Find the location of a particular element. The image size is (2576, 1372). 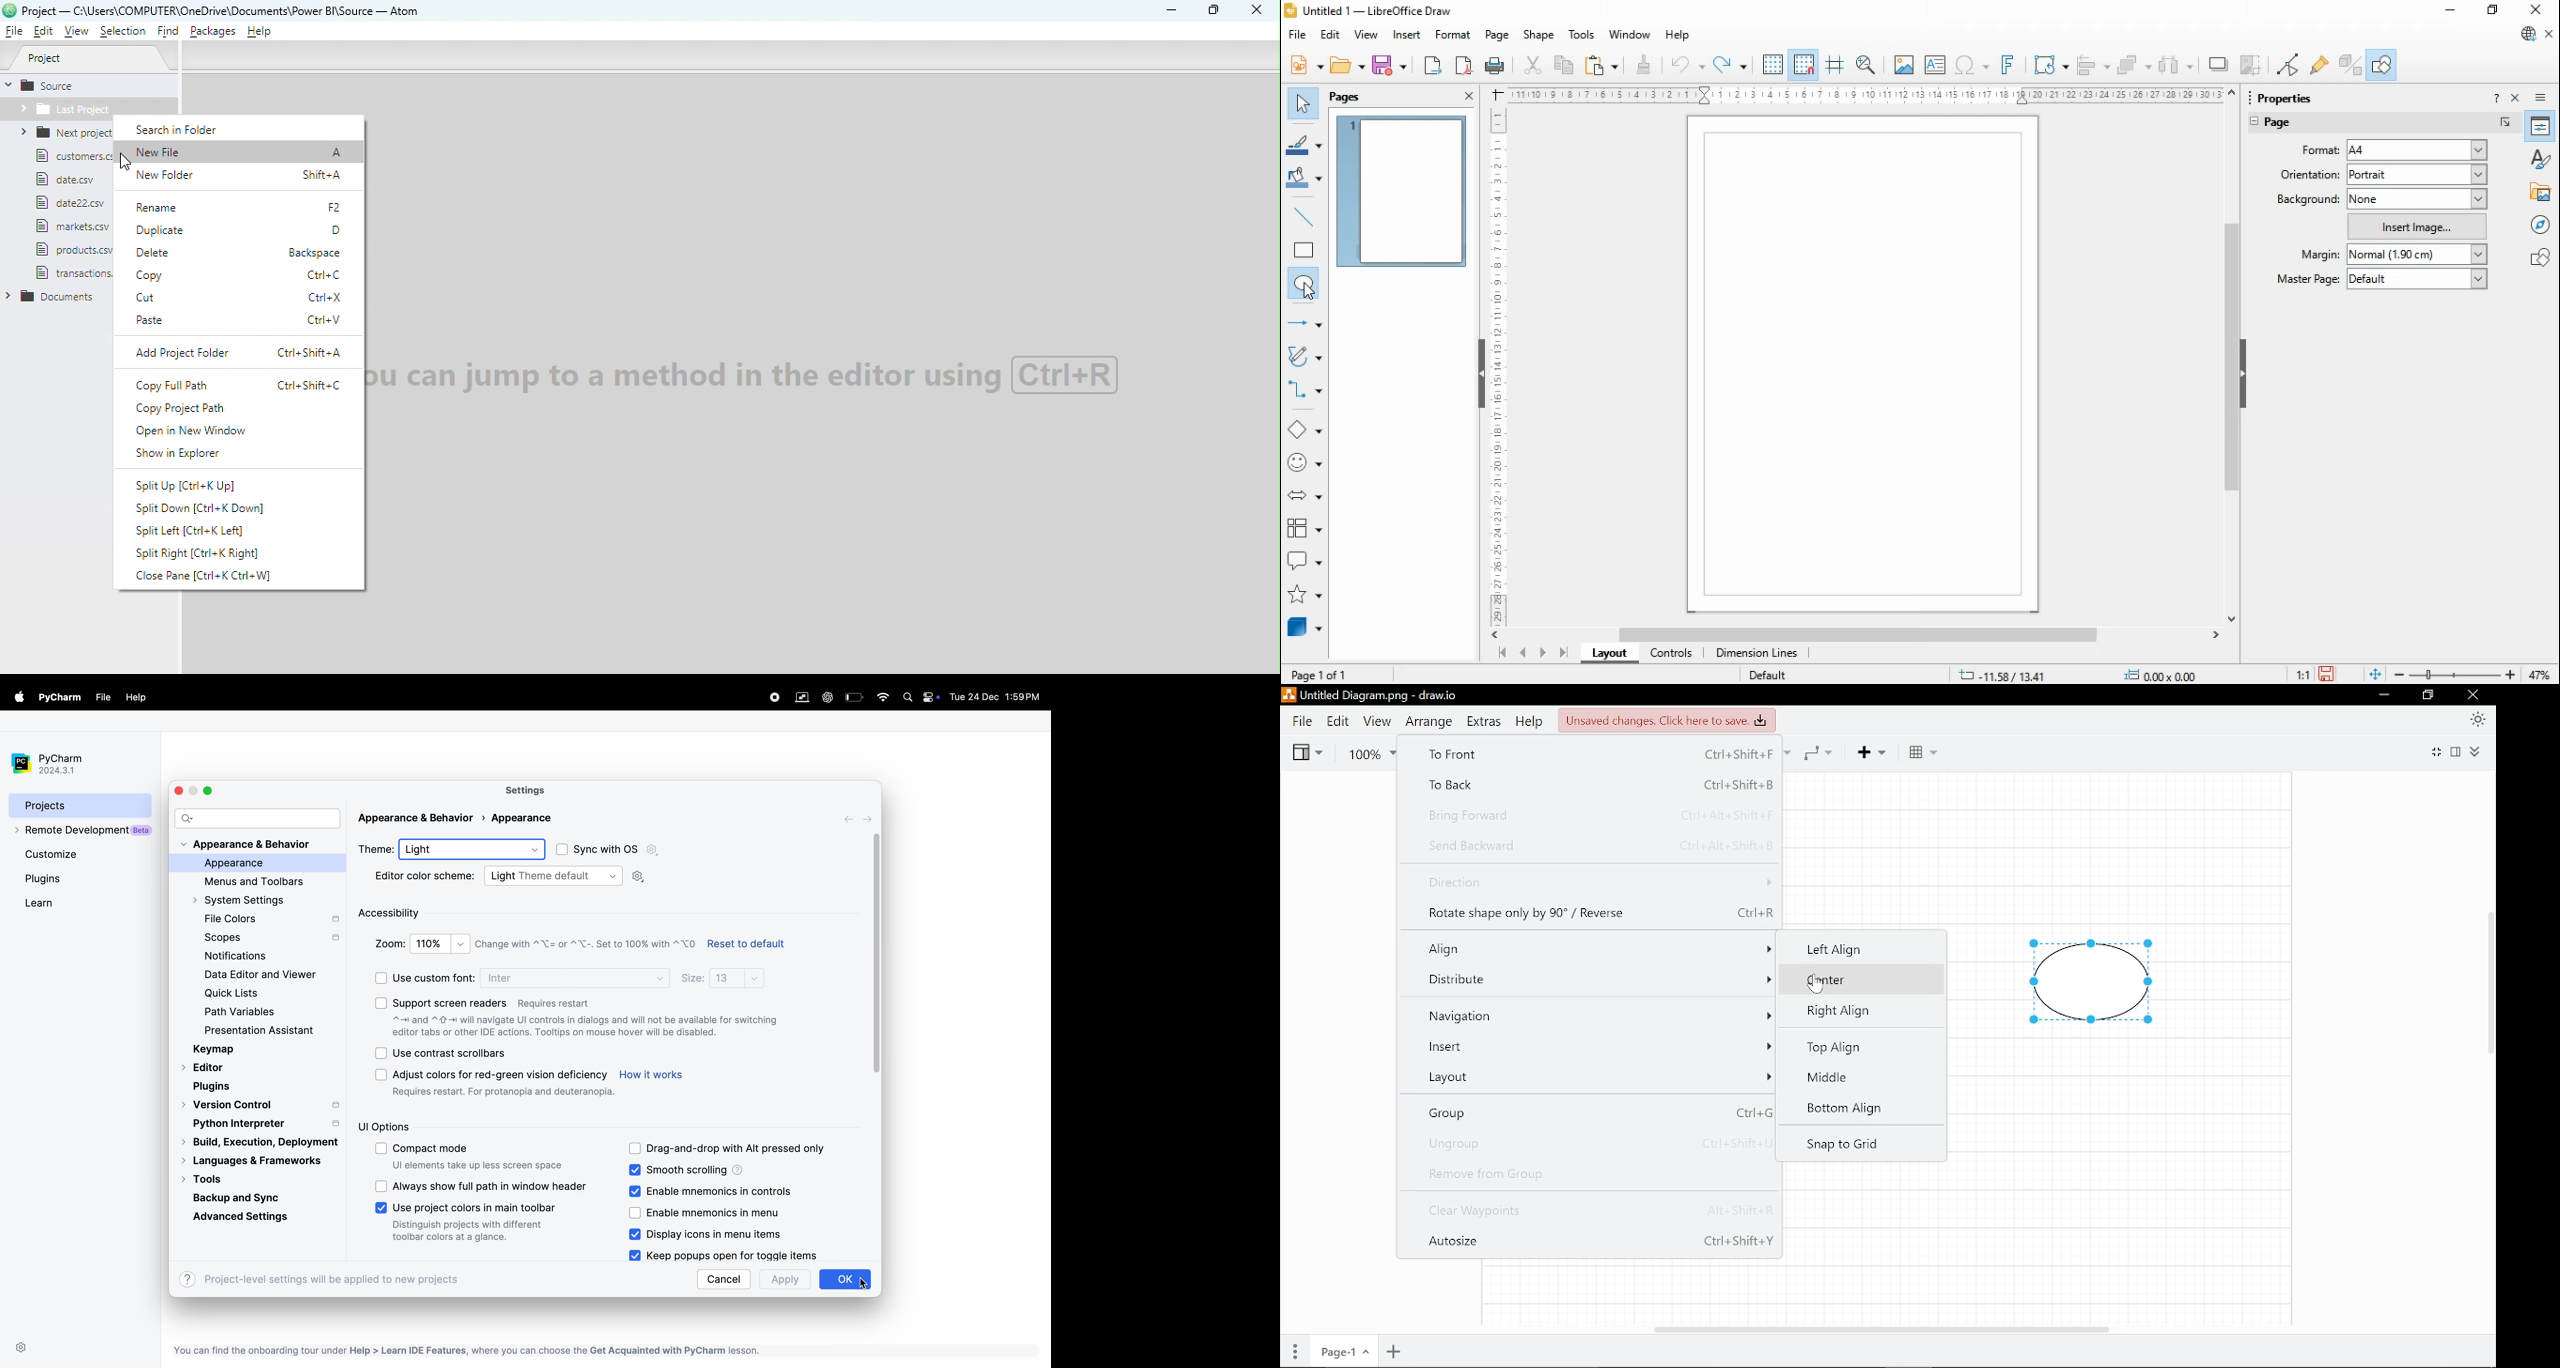

check boxes is located at coordinates (381, 1002).